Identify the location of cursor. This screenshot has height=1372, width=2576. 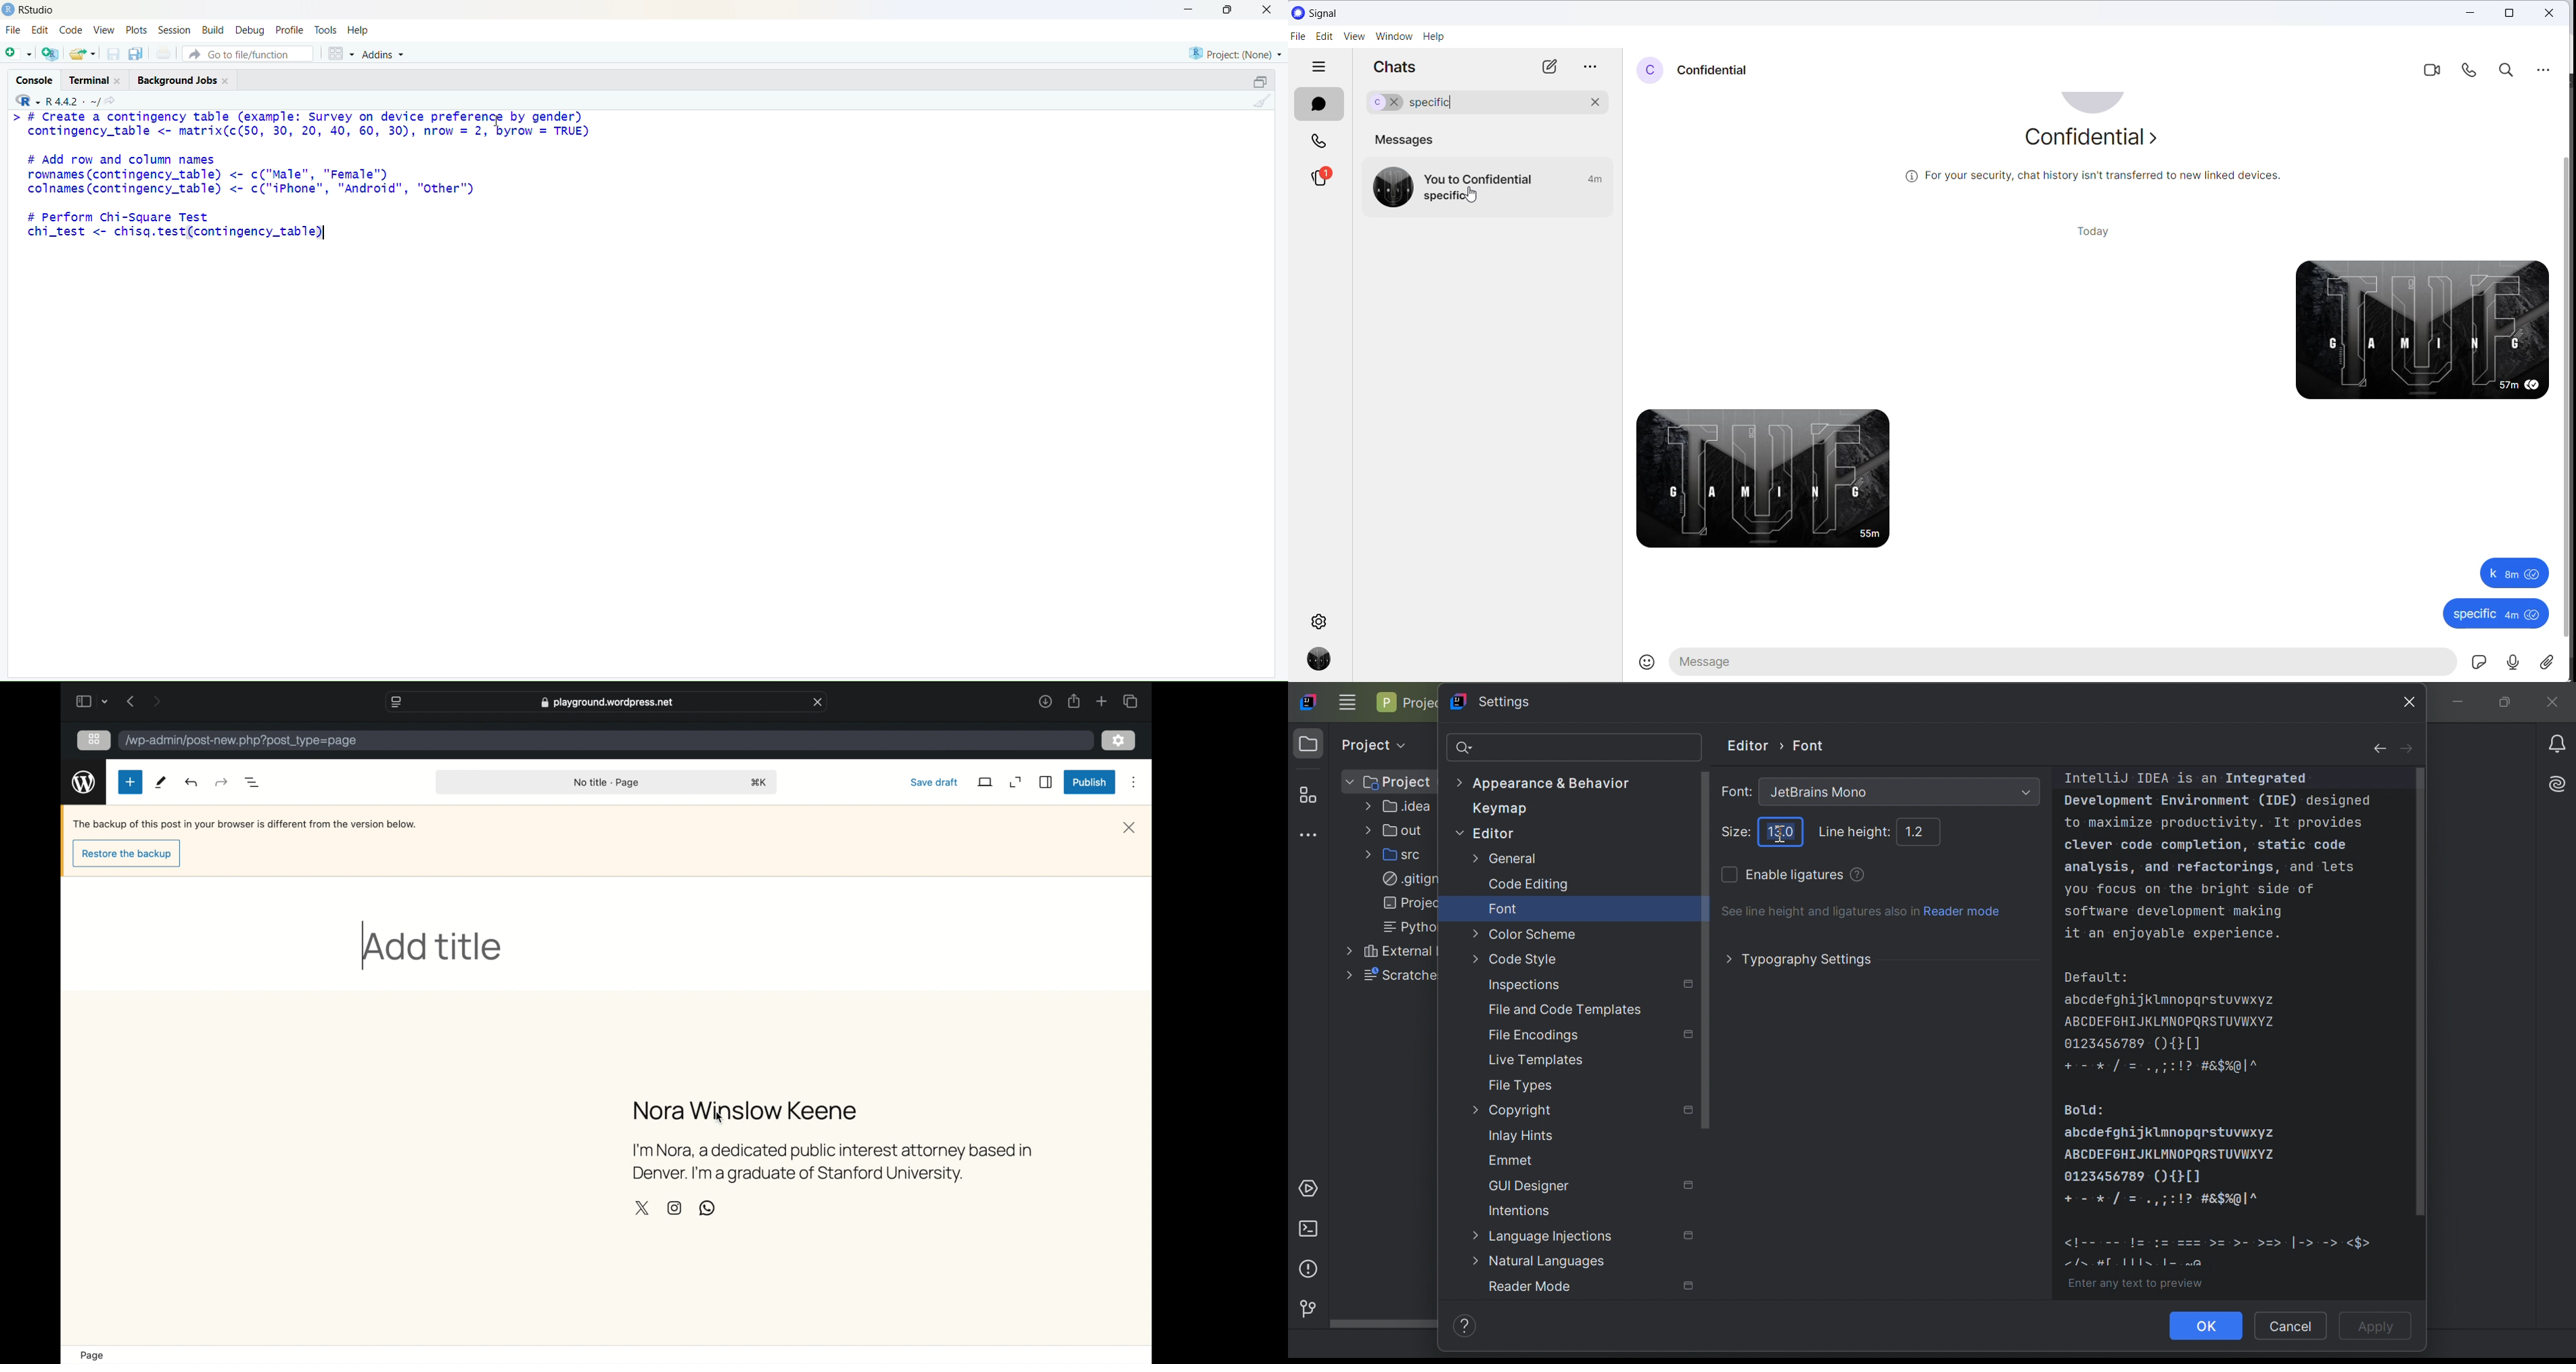
(1472, 194).